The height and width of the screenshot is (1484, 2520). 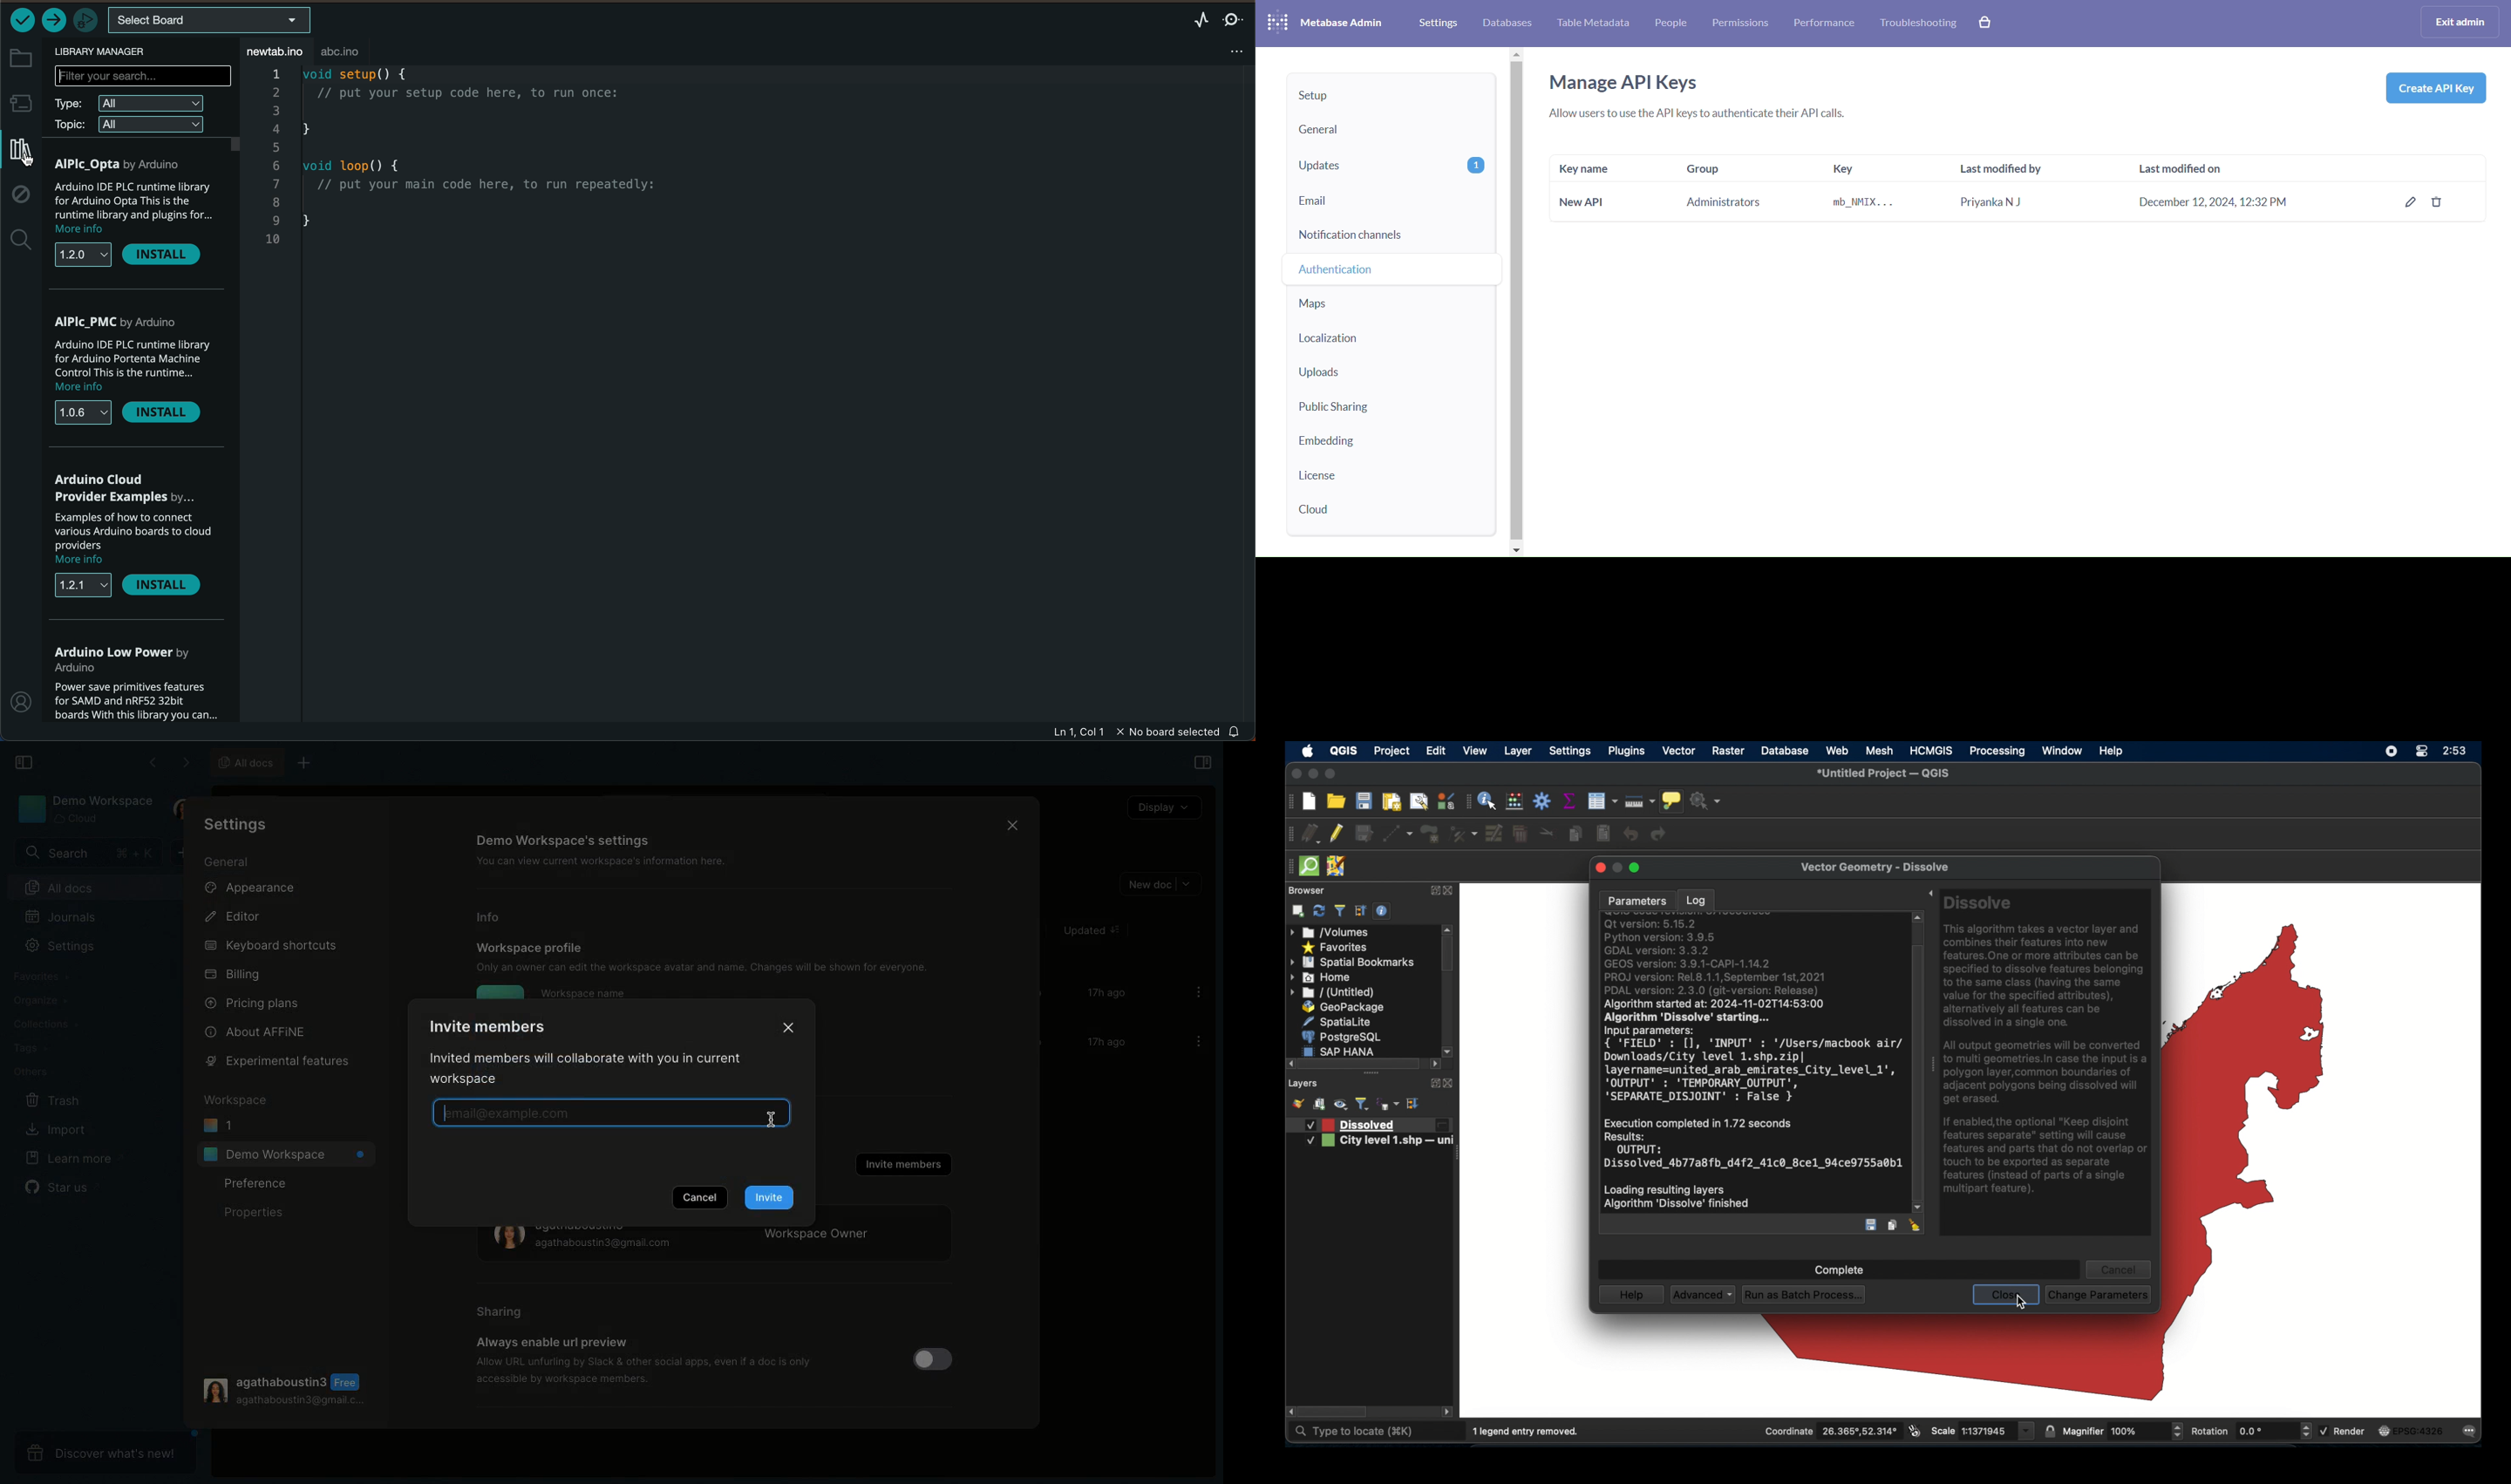 What do you see at coordinates (258, 1184) in the screenshot?
I see `Preference` at bounding box center [258, 1184].